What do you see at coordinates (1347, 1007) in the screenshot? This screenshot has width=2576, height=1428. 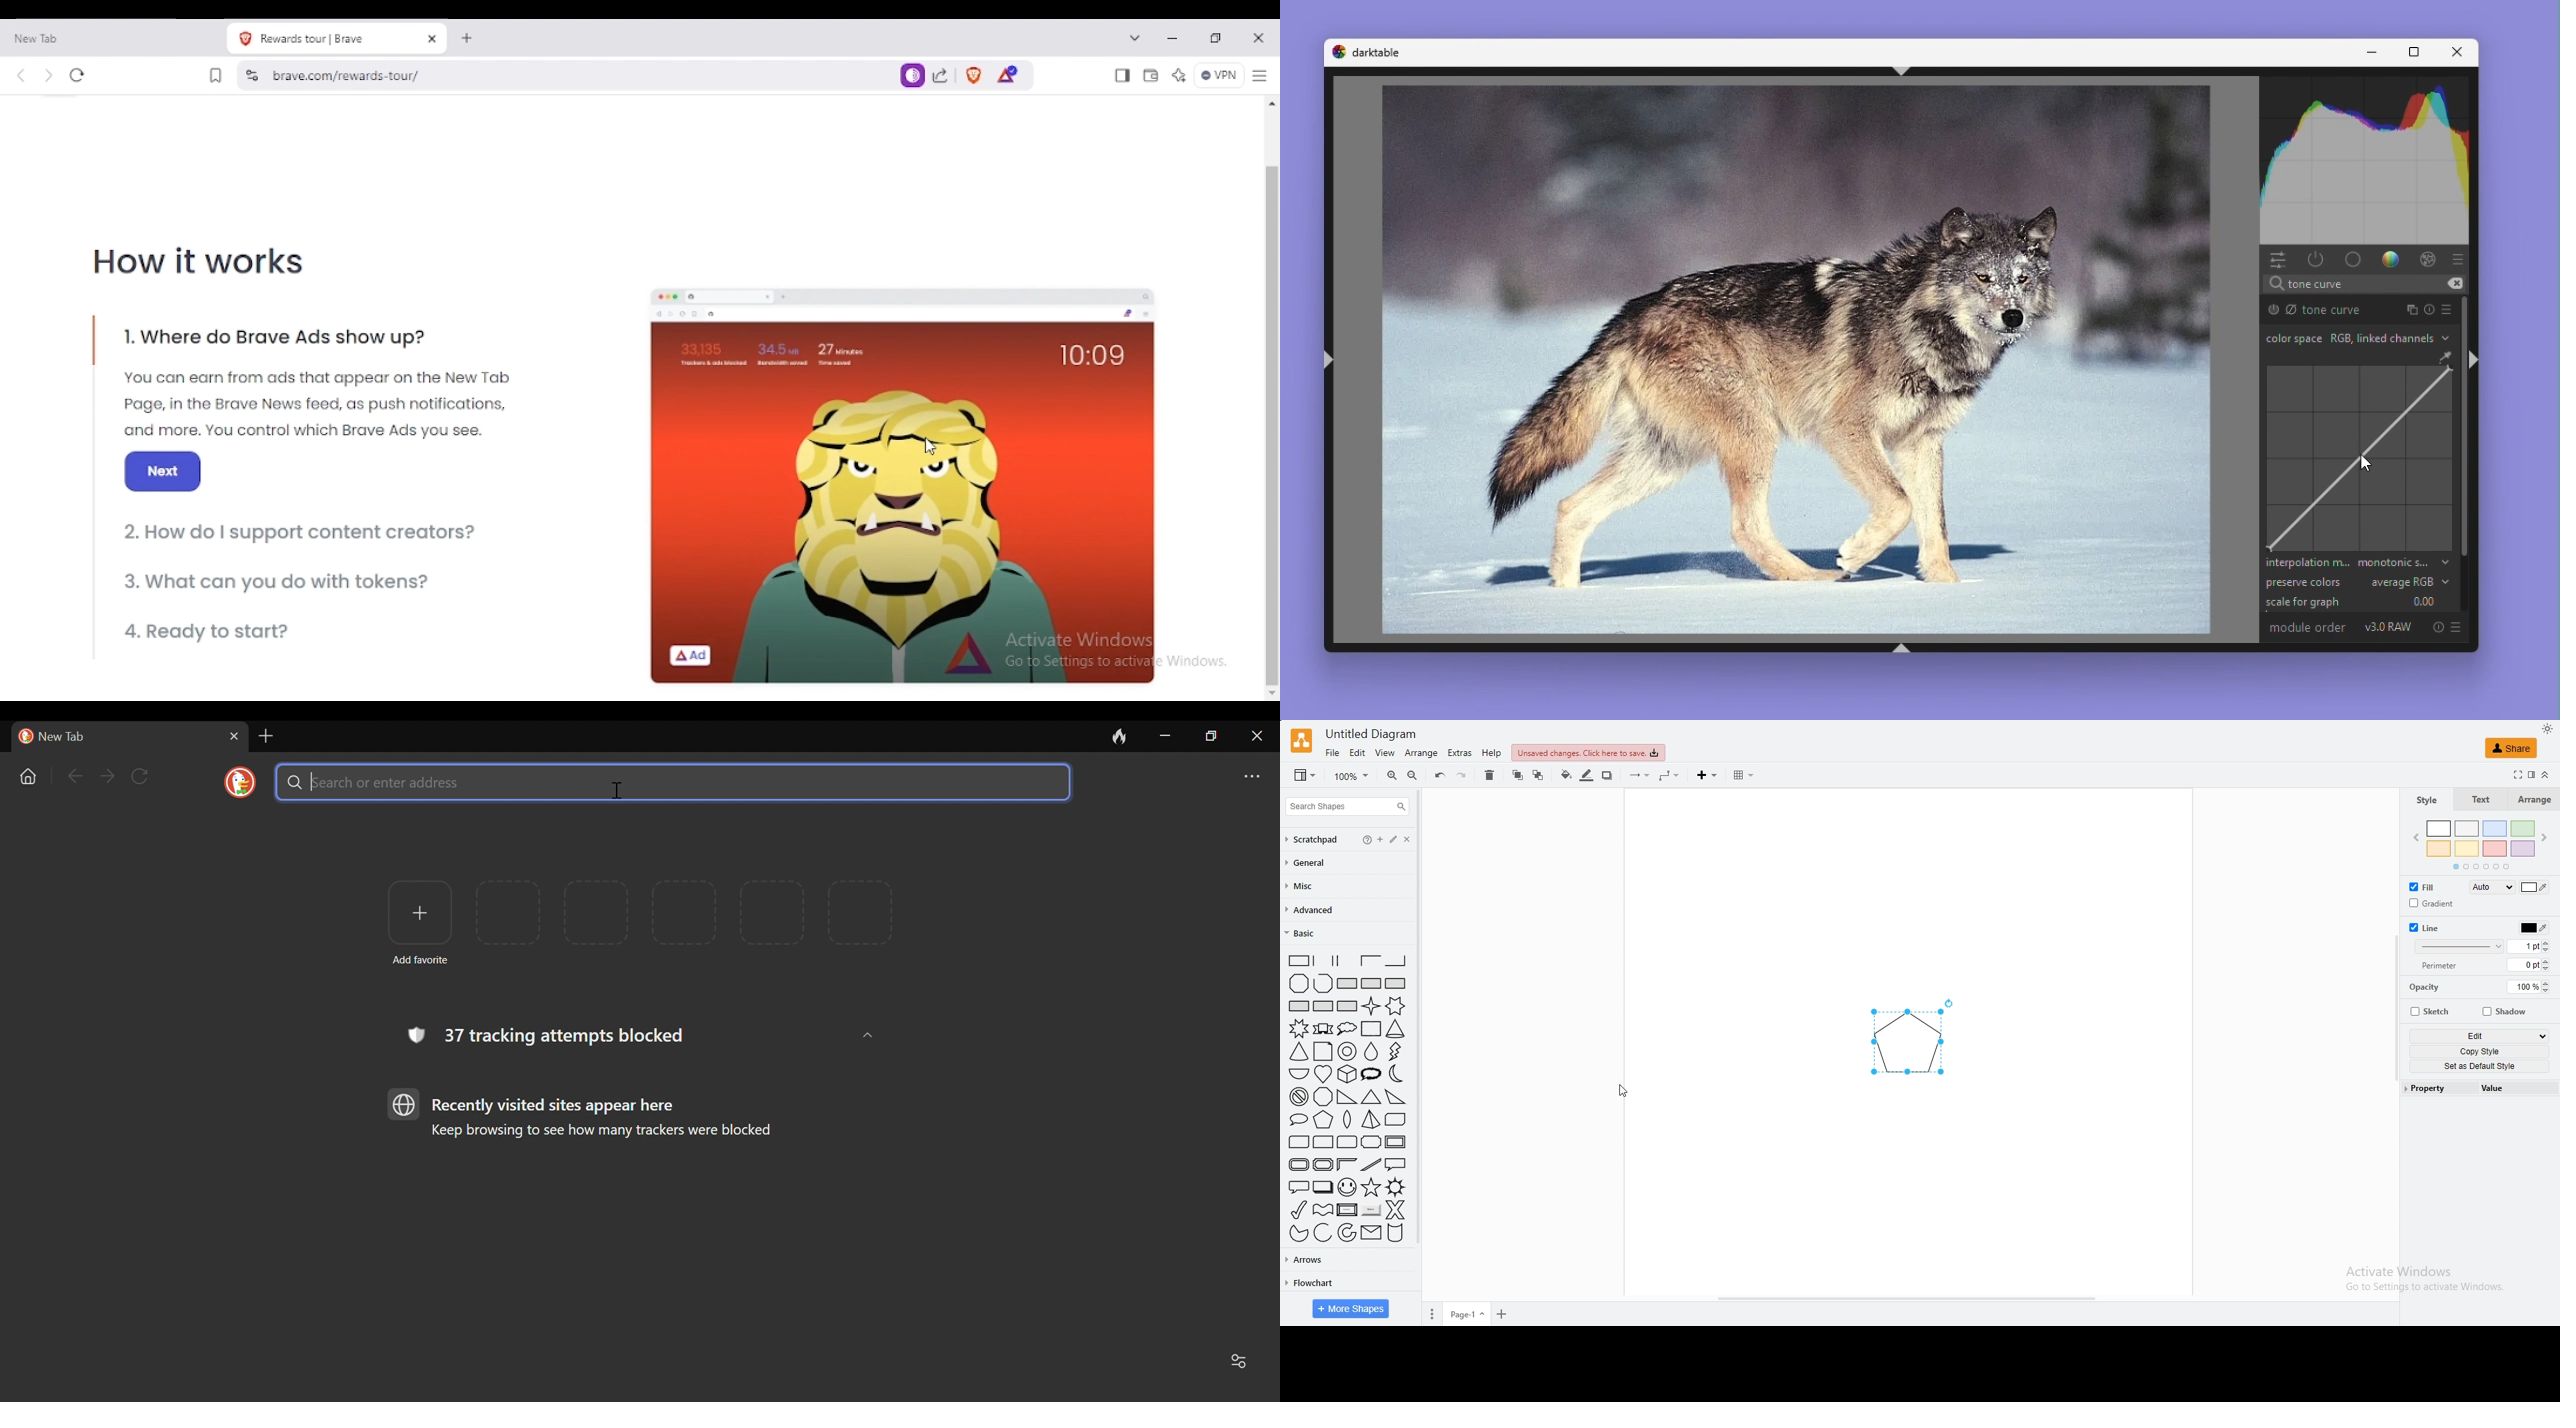 I see `rectangle with diagonal grid fill` at bounding box center [1347, 1007].